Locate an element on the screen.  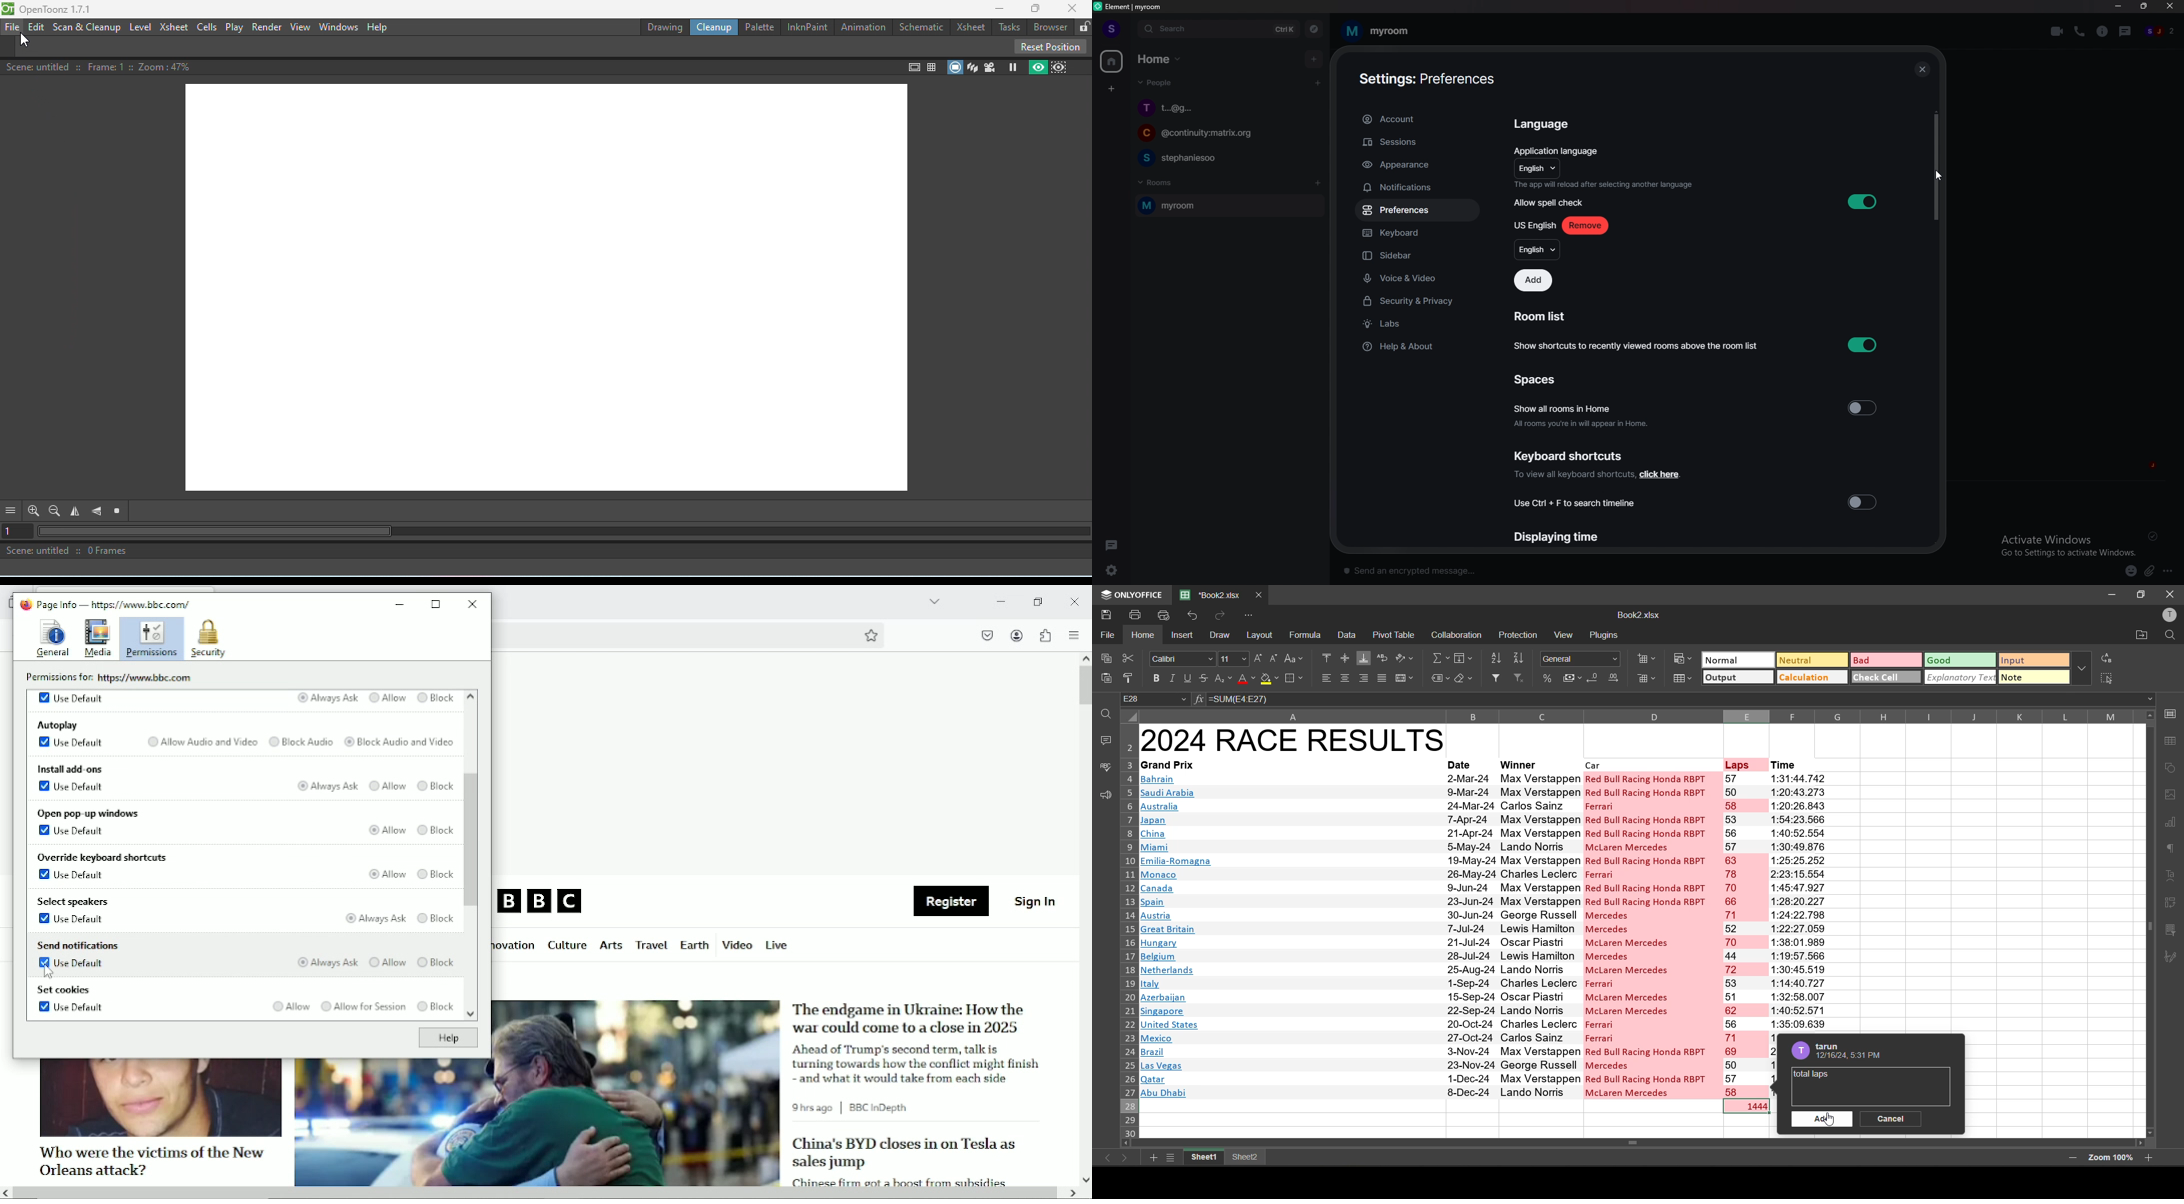
increase decimal is located at coordinates (1618, 677).